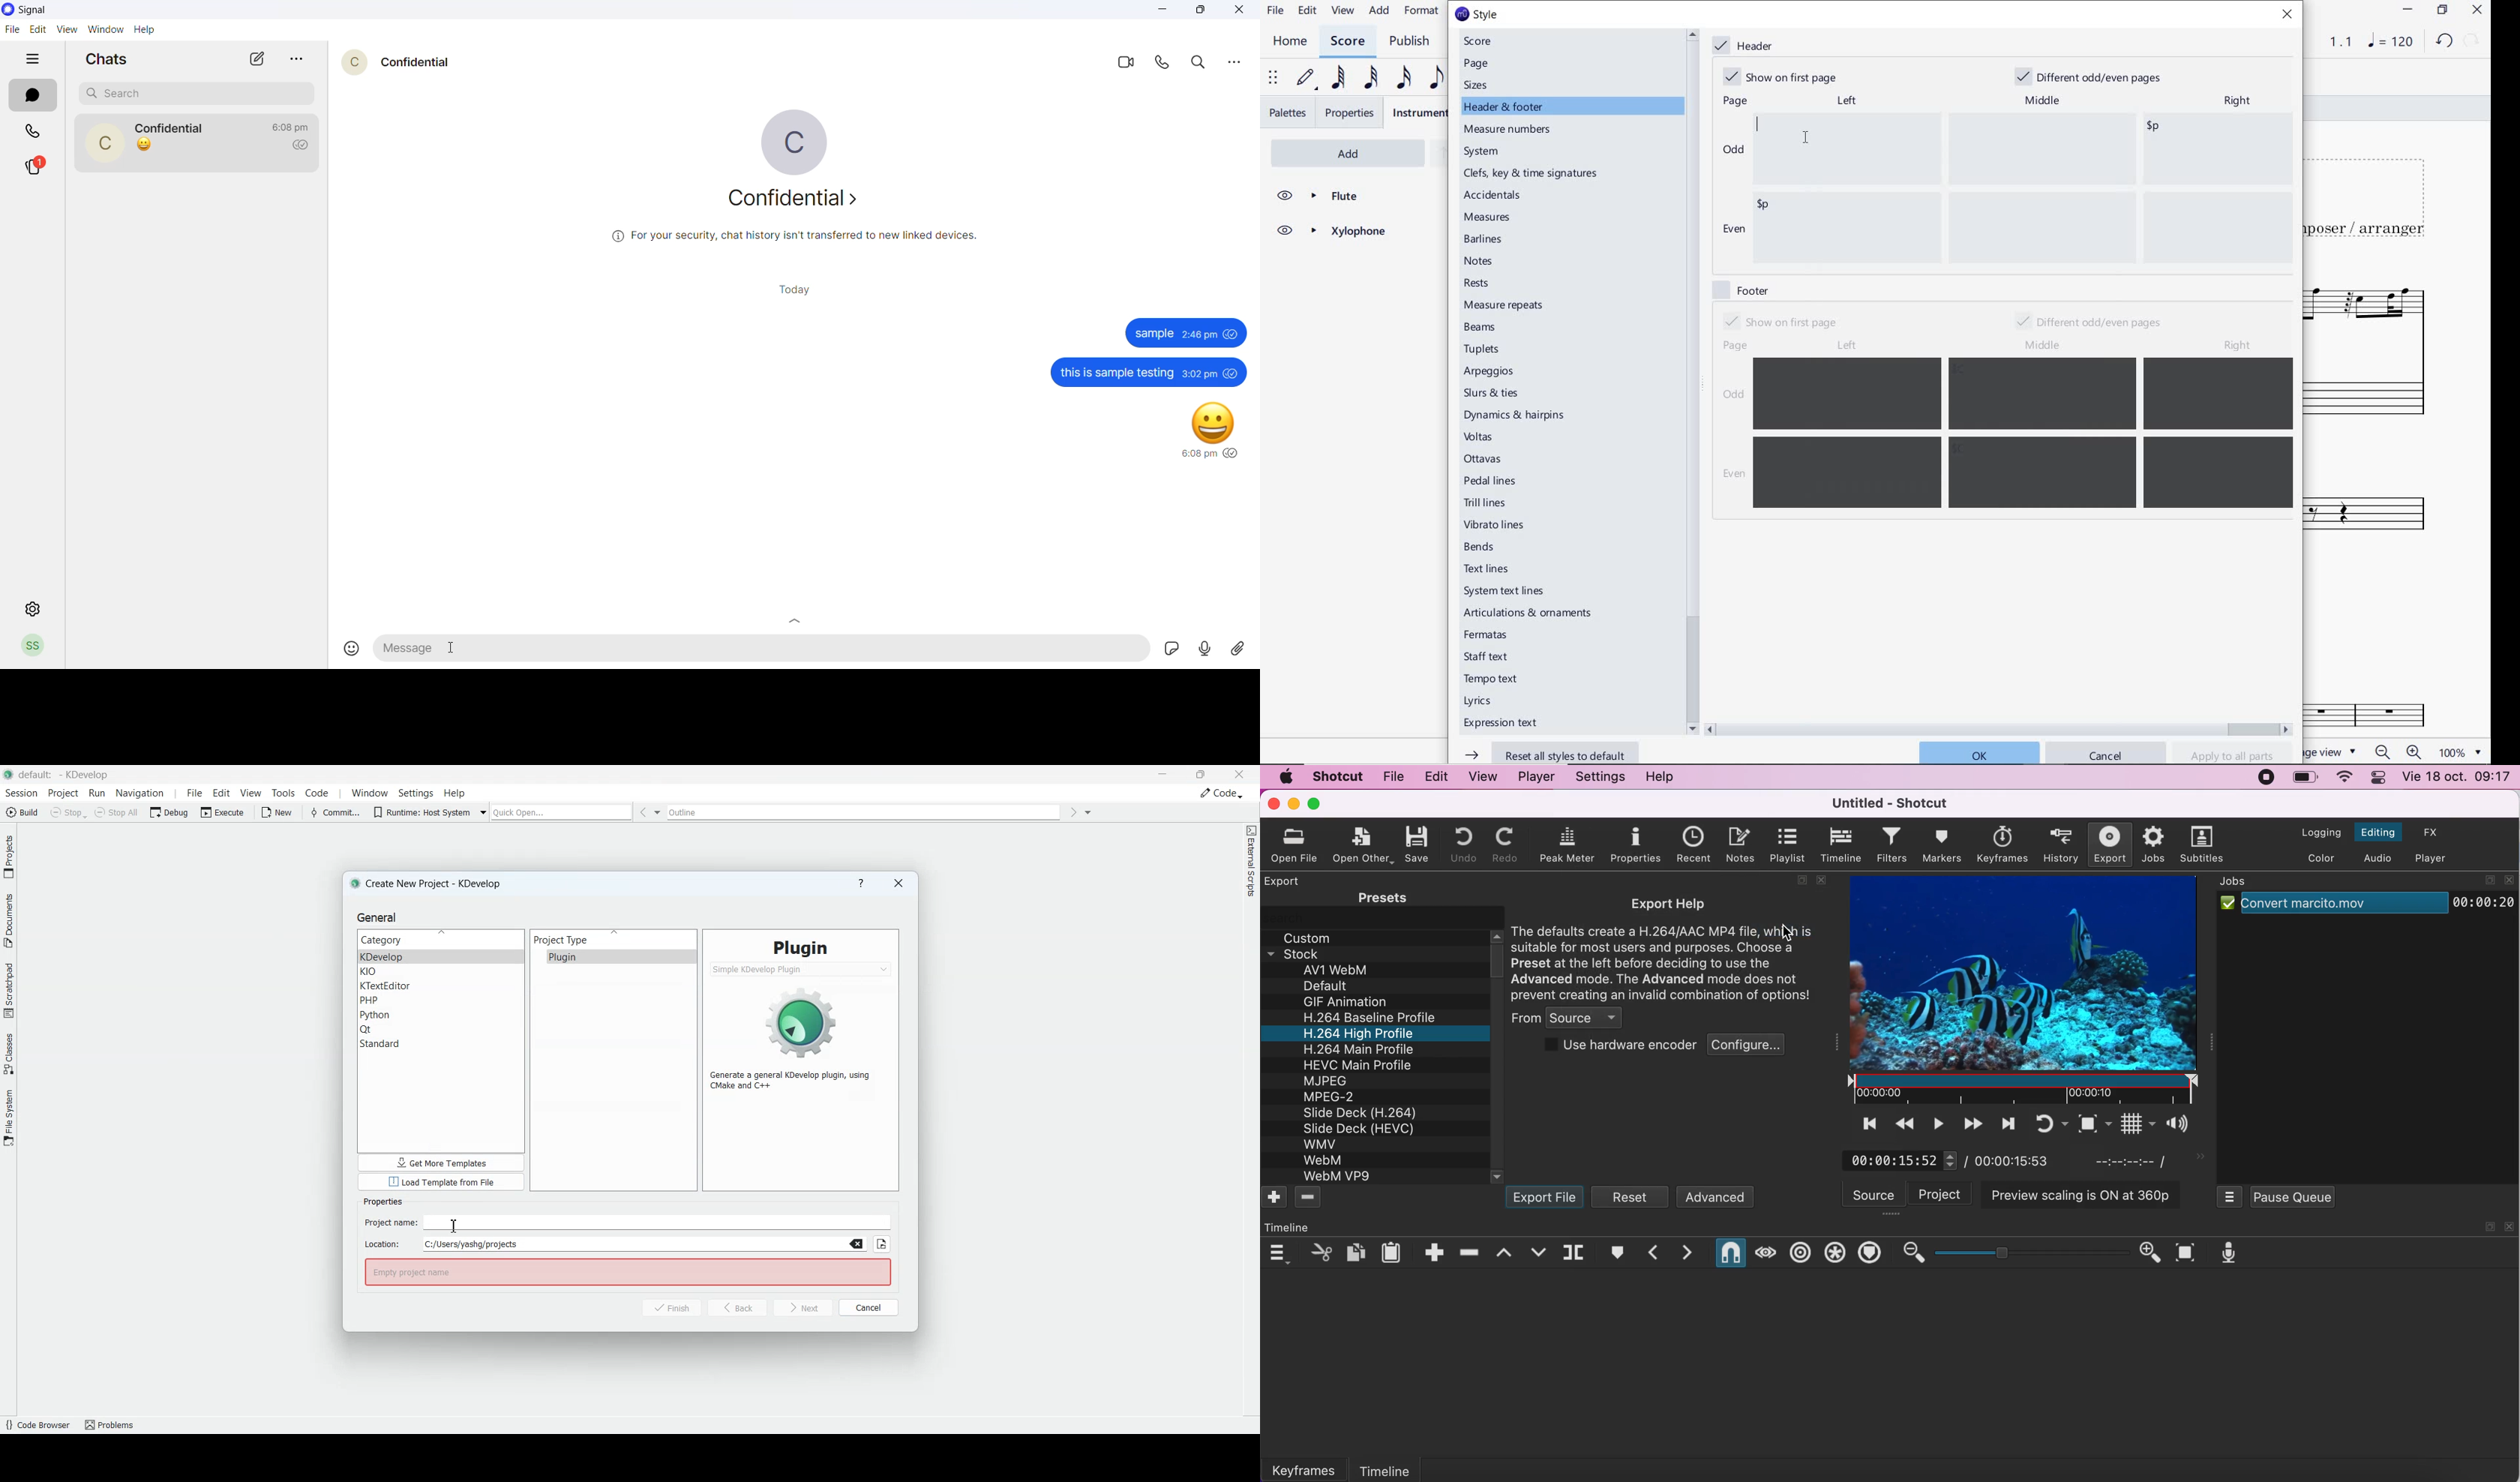  What do you see at coordinates (1999, 728) in the screenshot?
I see `scrollbar` at bounding box center [1999, 728].